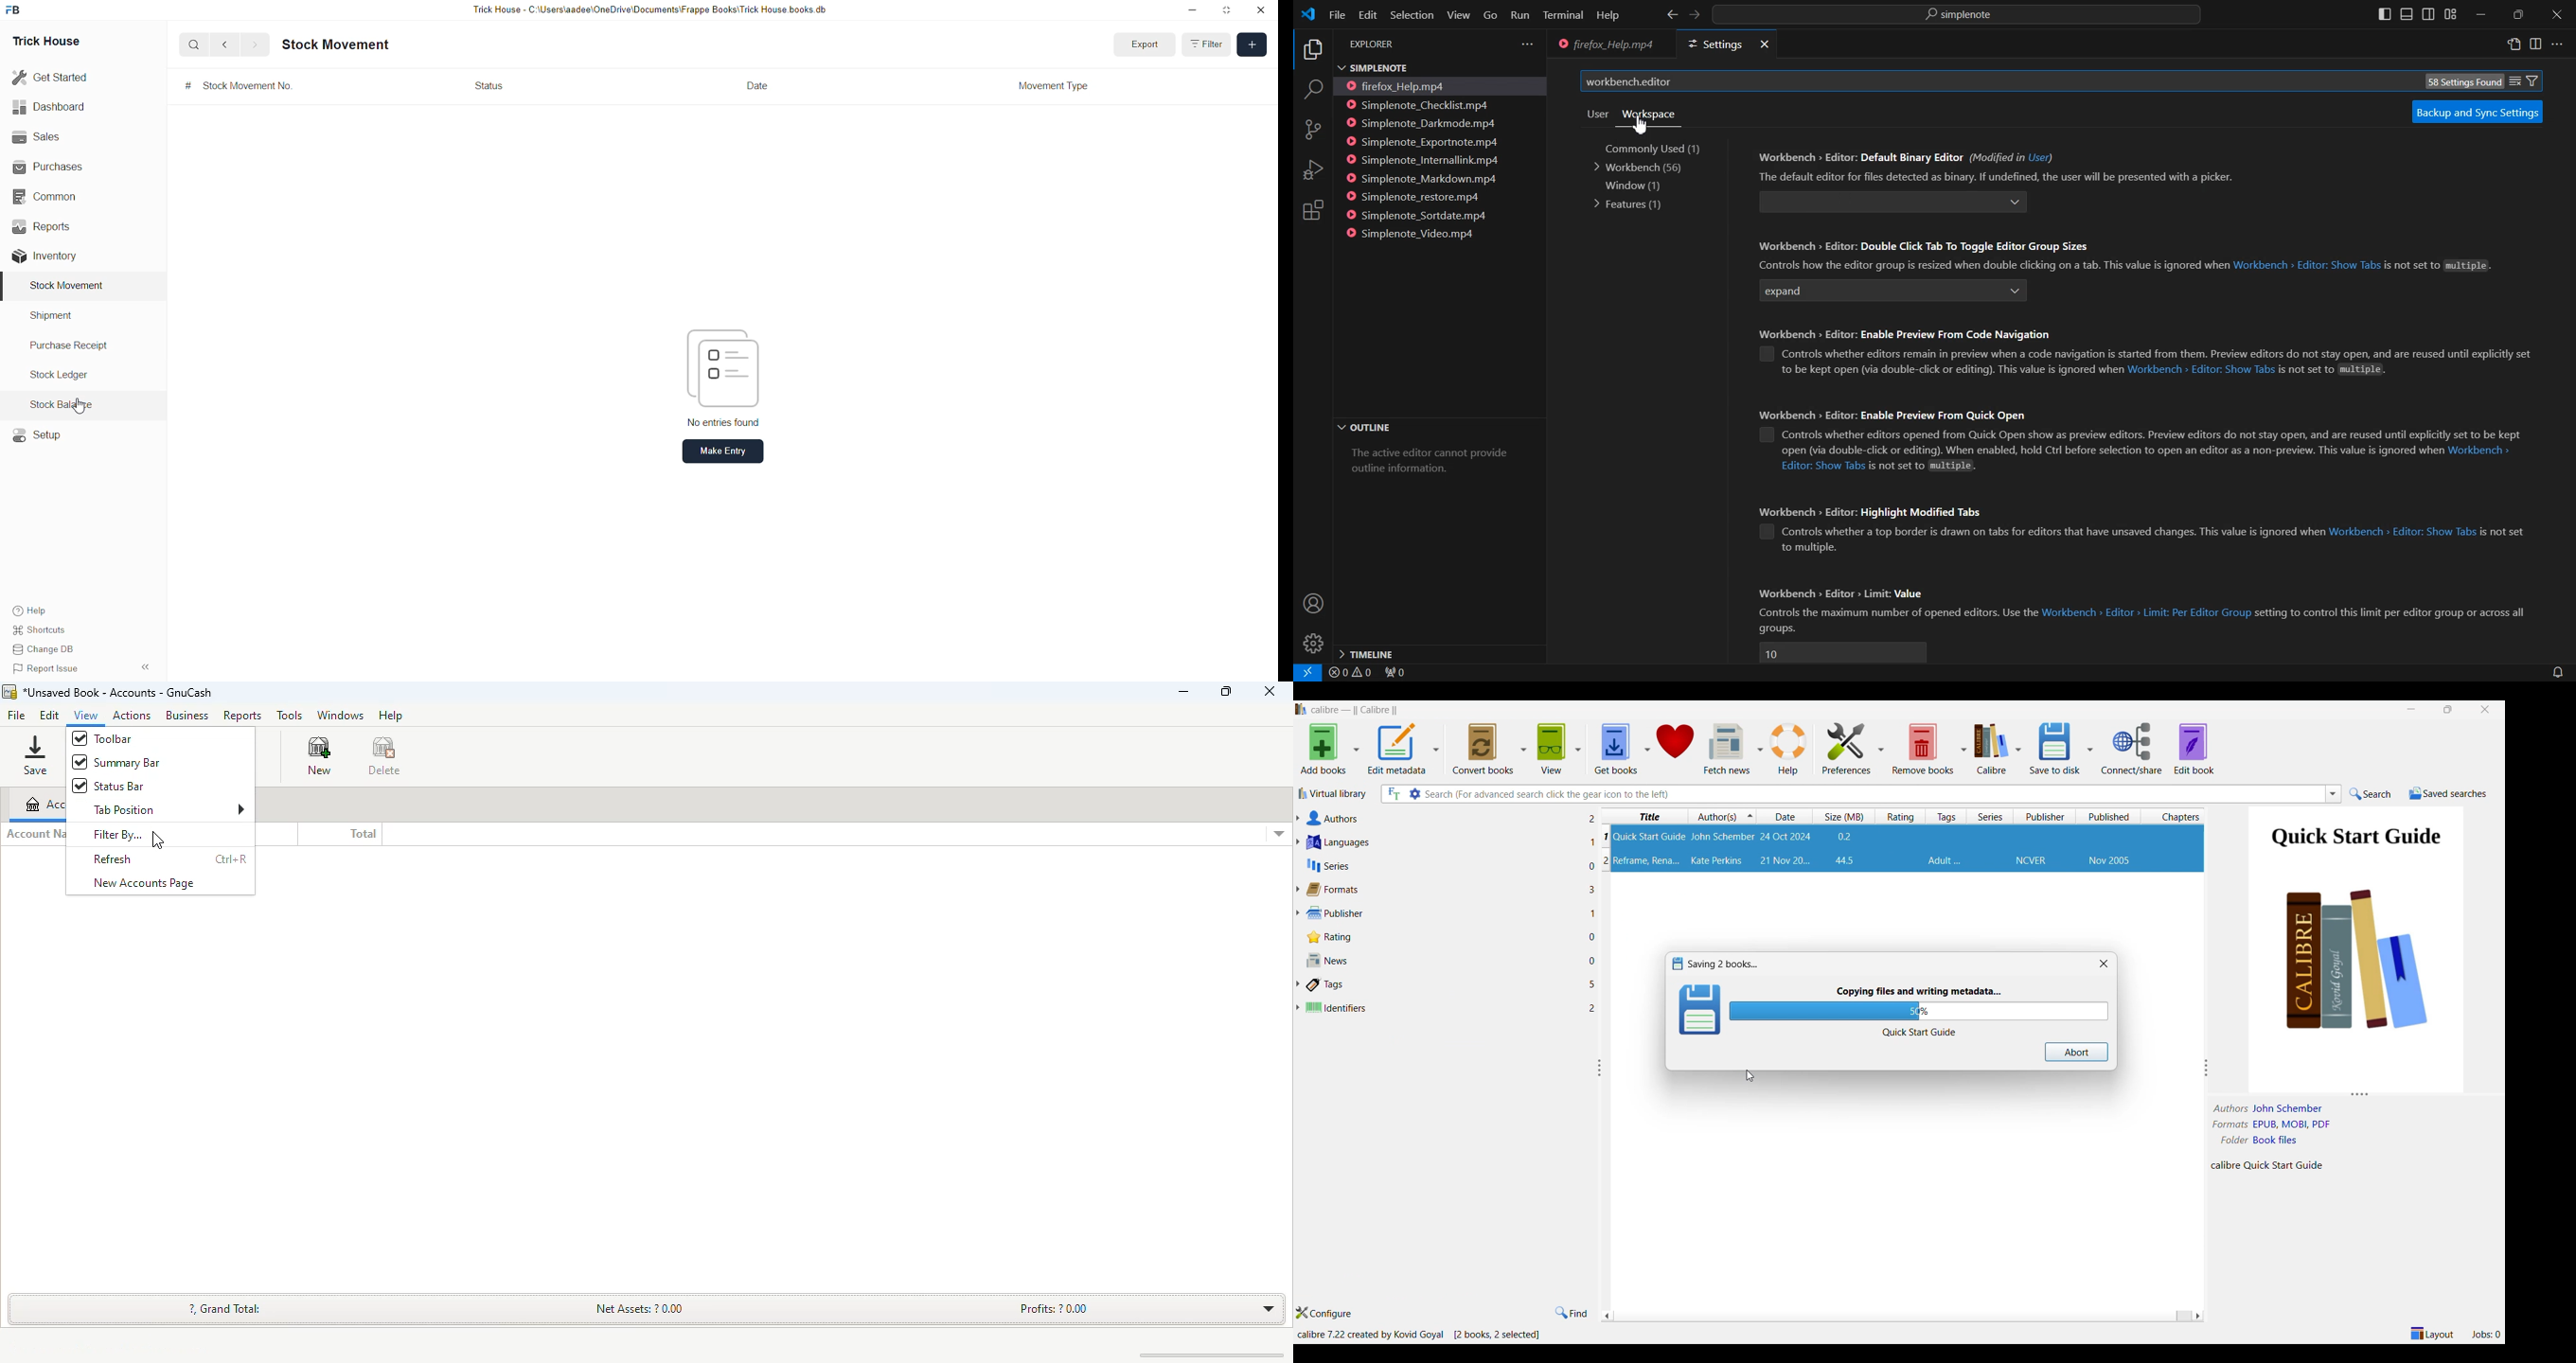  Describe the element at coordinates (2450, 14) in the screenshot. I see `Customize layout ` at that location.